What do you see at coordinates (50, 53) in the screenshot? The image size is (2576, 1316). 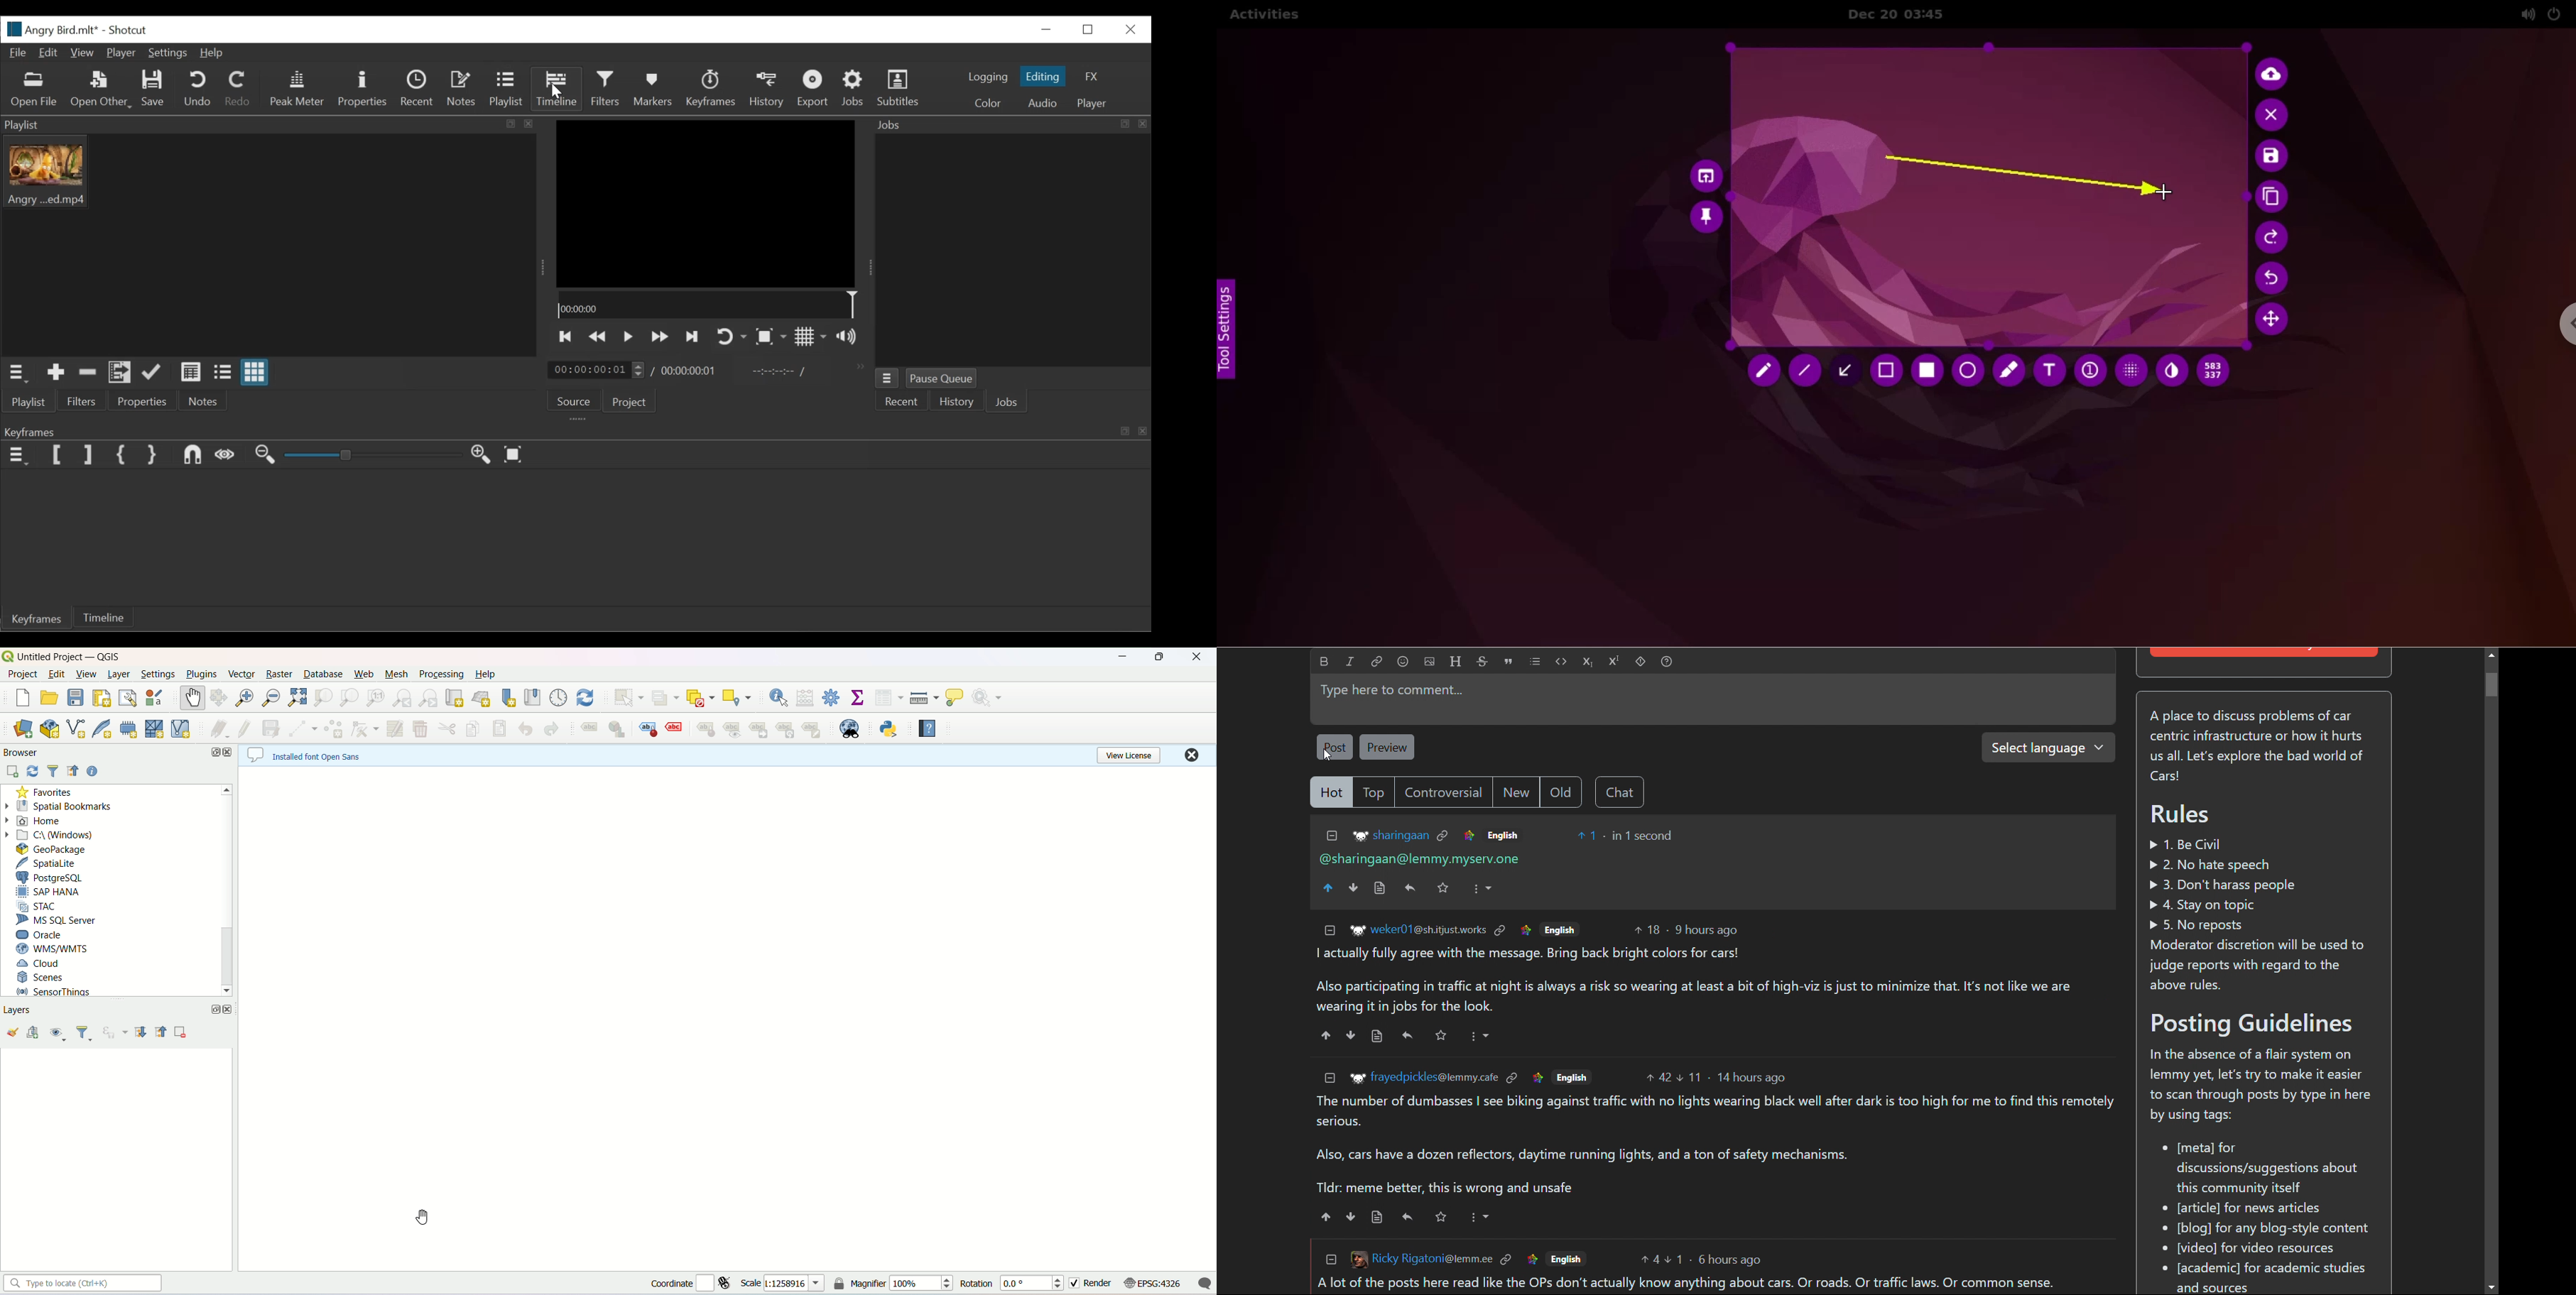 I see `Edit` at bounding box center [50, 53].